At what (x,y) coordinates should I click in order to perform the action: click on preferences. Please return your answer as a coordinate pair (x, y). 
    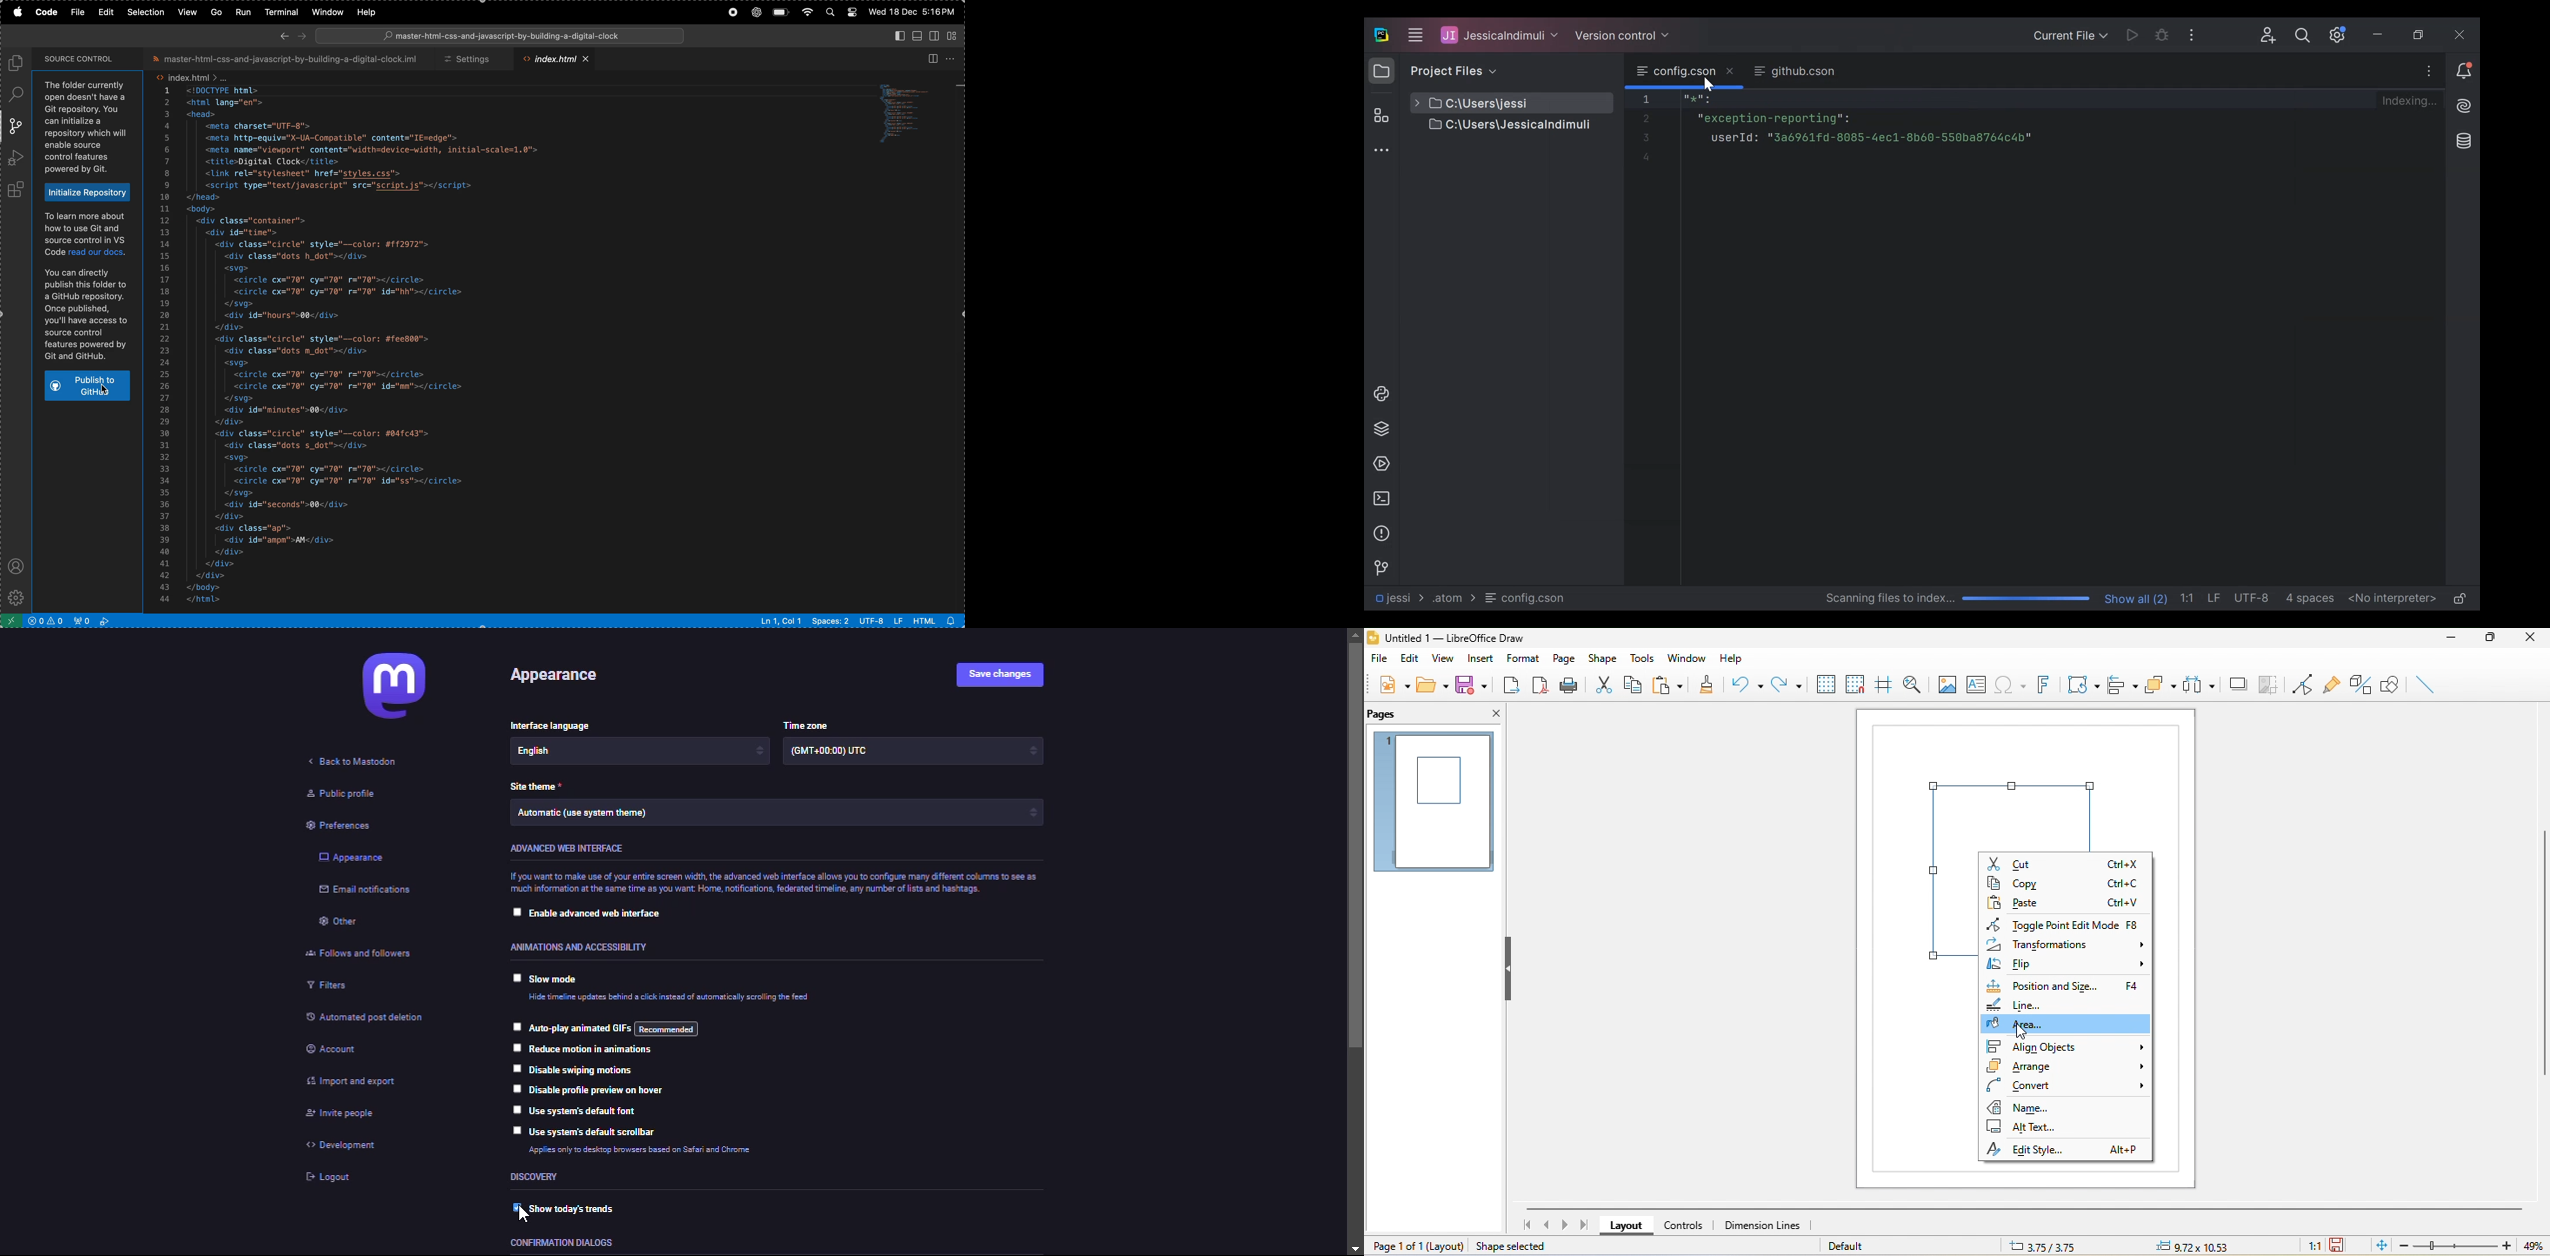
    Looking at the image, I should click on (344, 826).